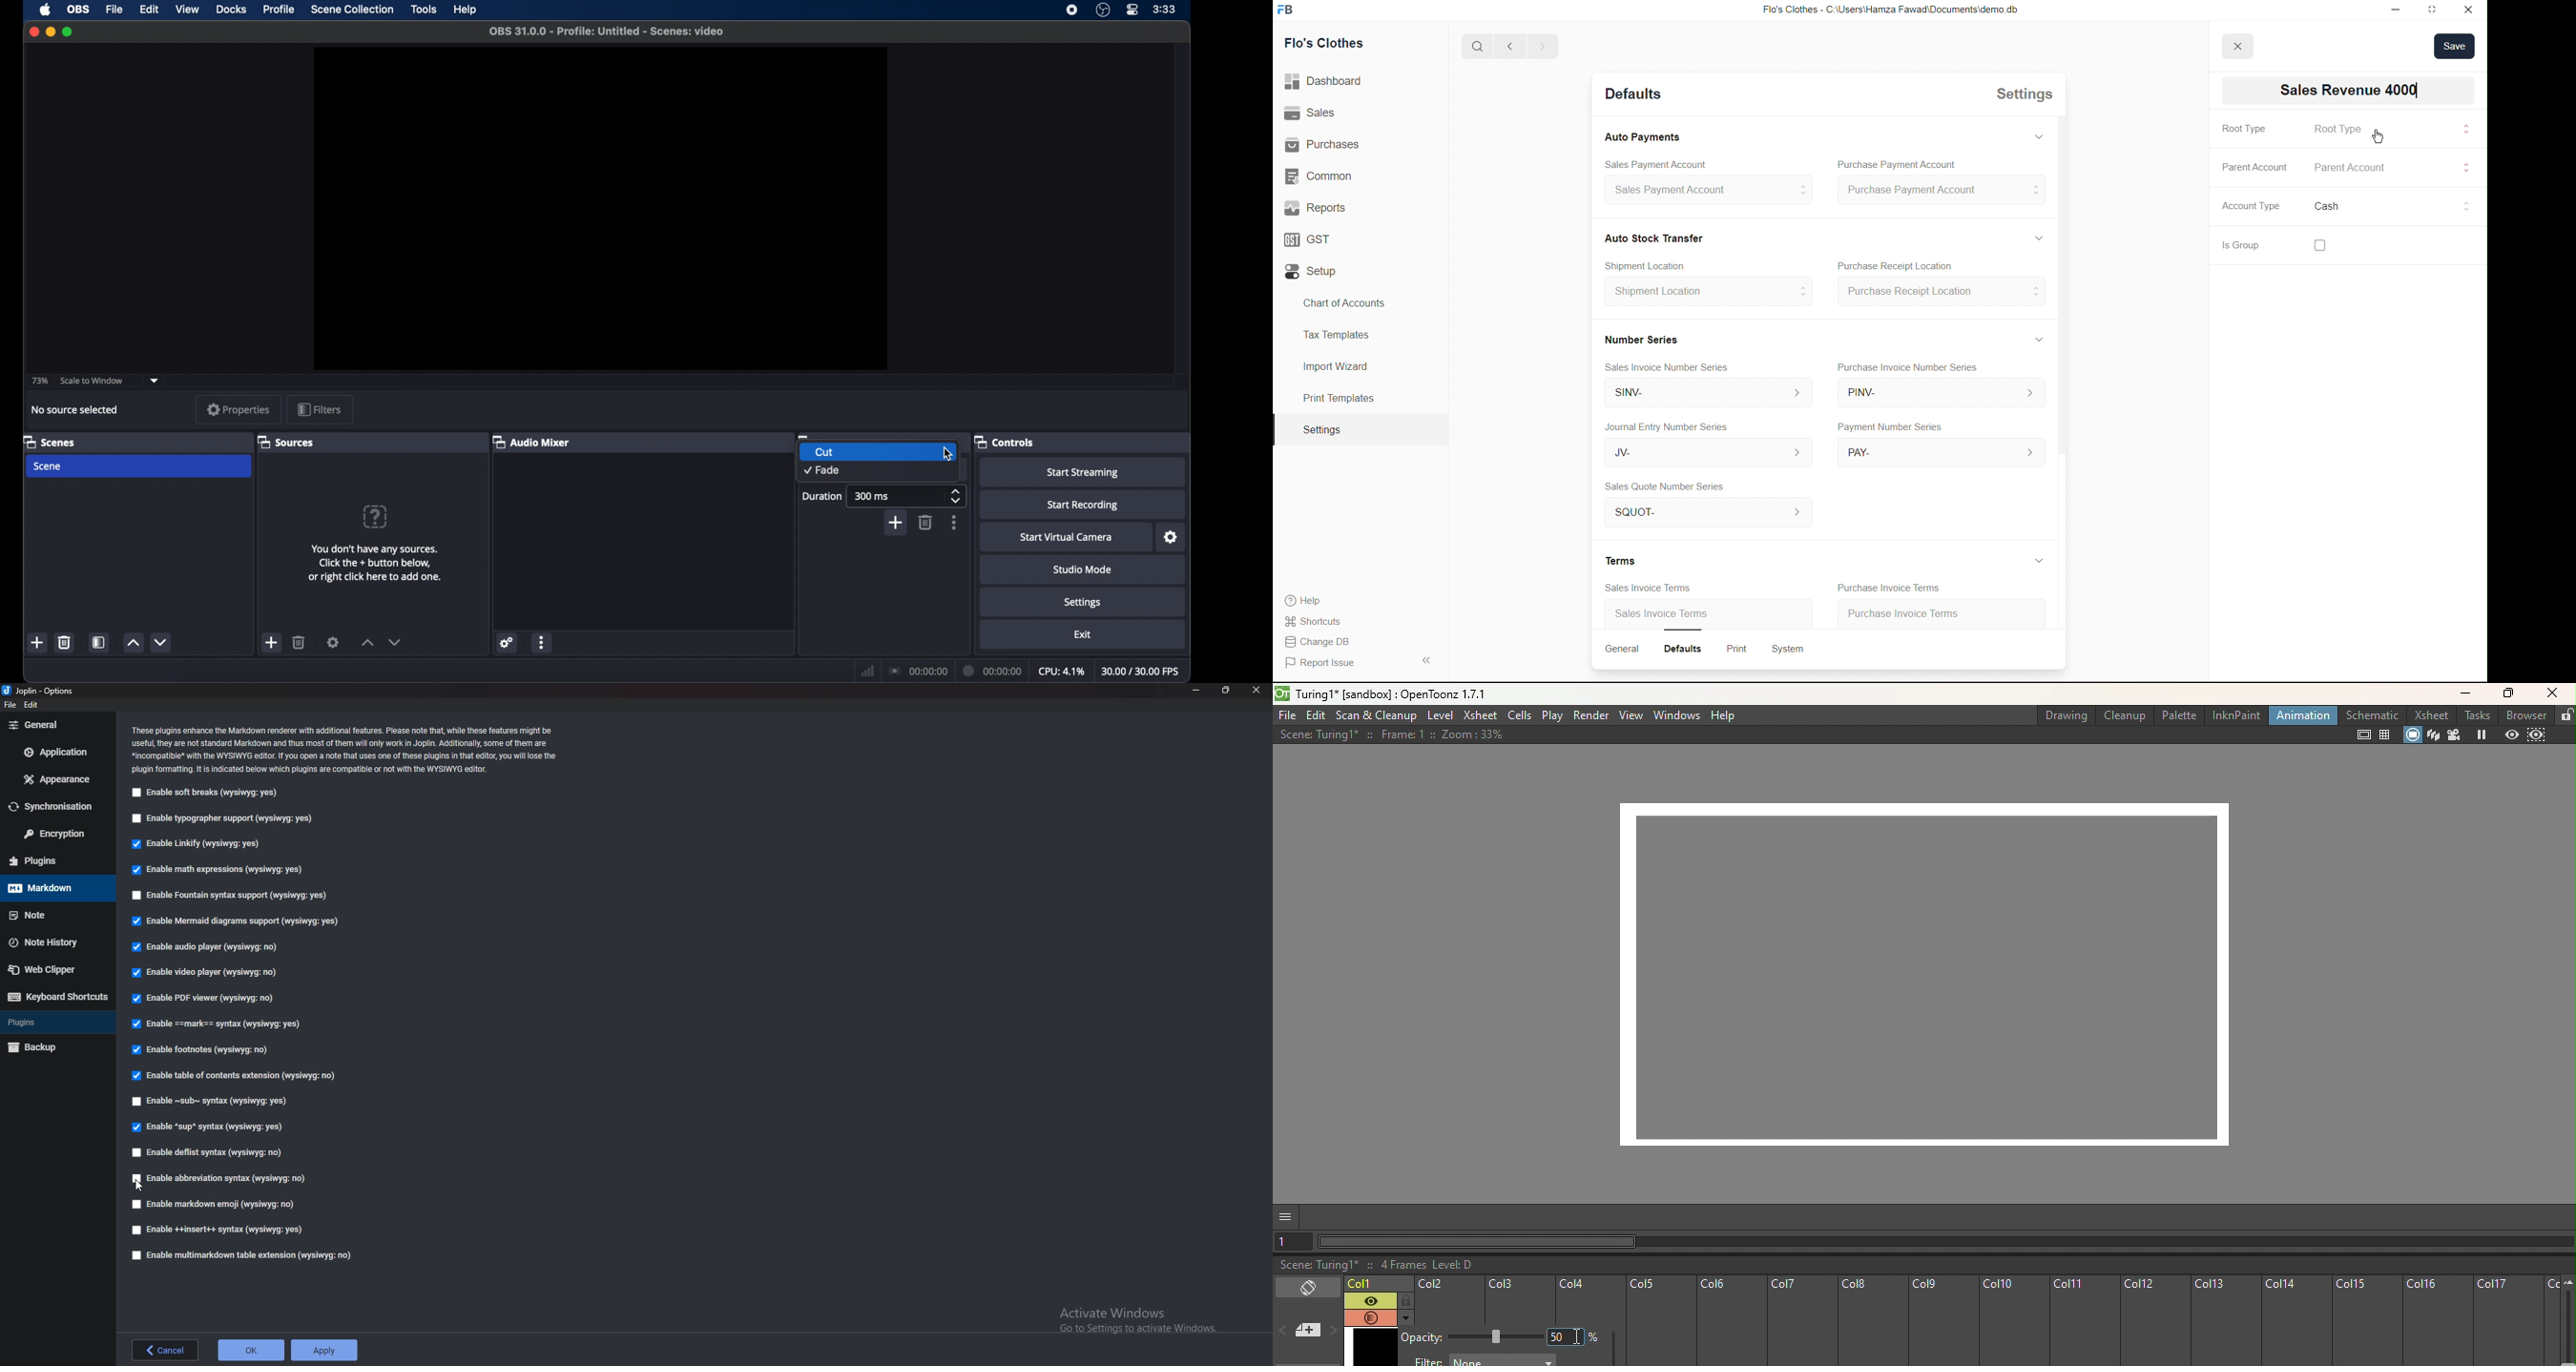 This screenshot has height=1372, width=2576. I want to click on markdown, so click(58, 888).